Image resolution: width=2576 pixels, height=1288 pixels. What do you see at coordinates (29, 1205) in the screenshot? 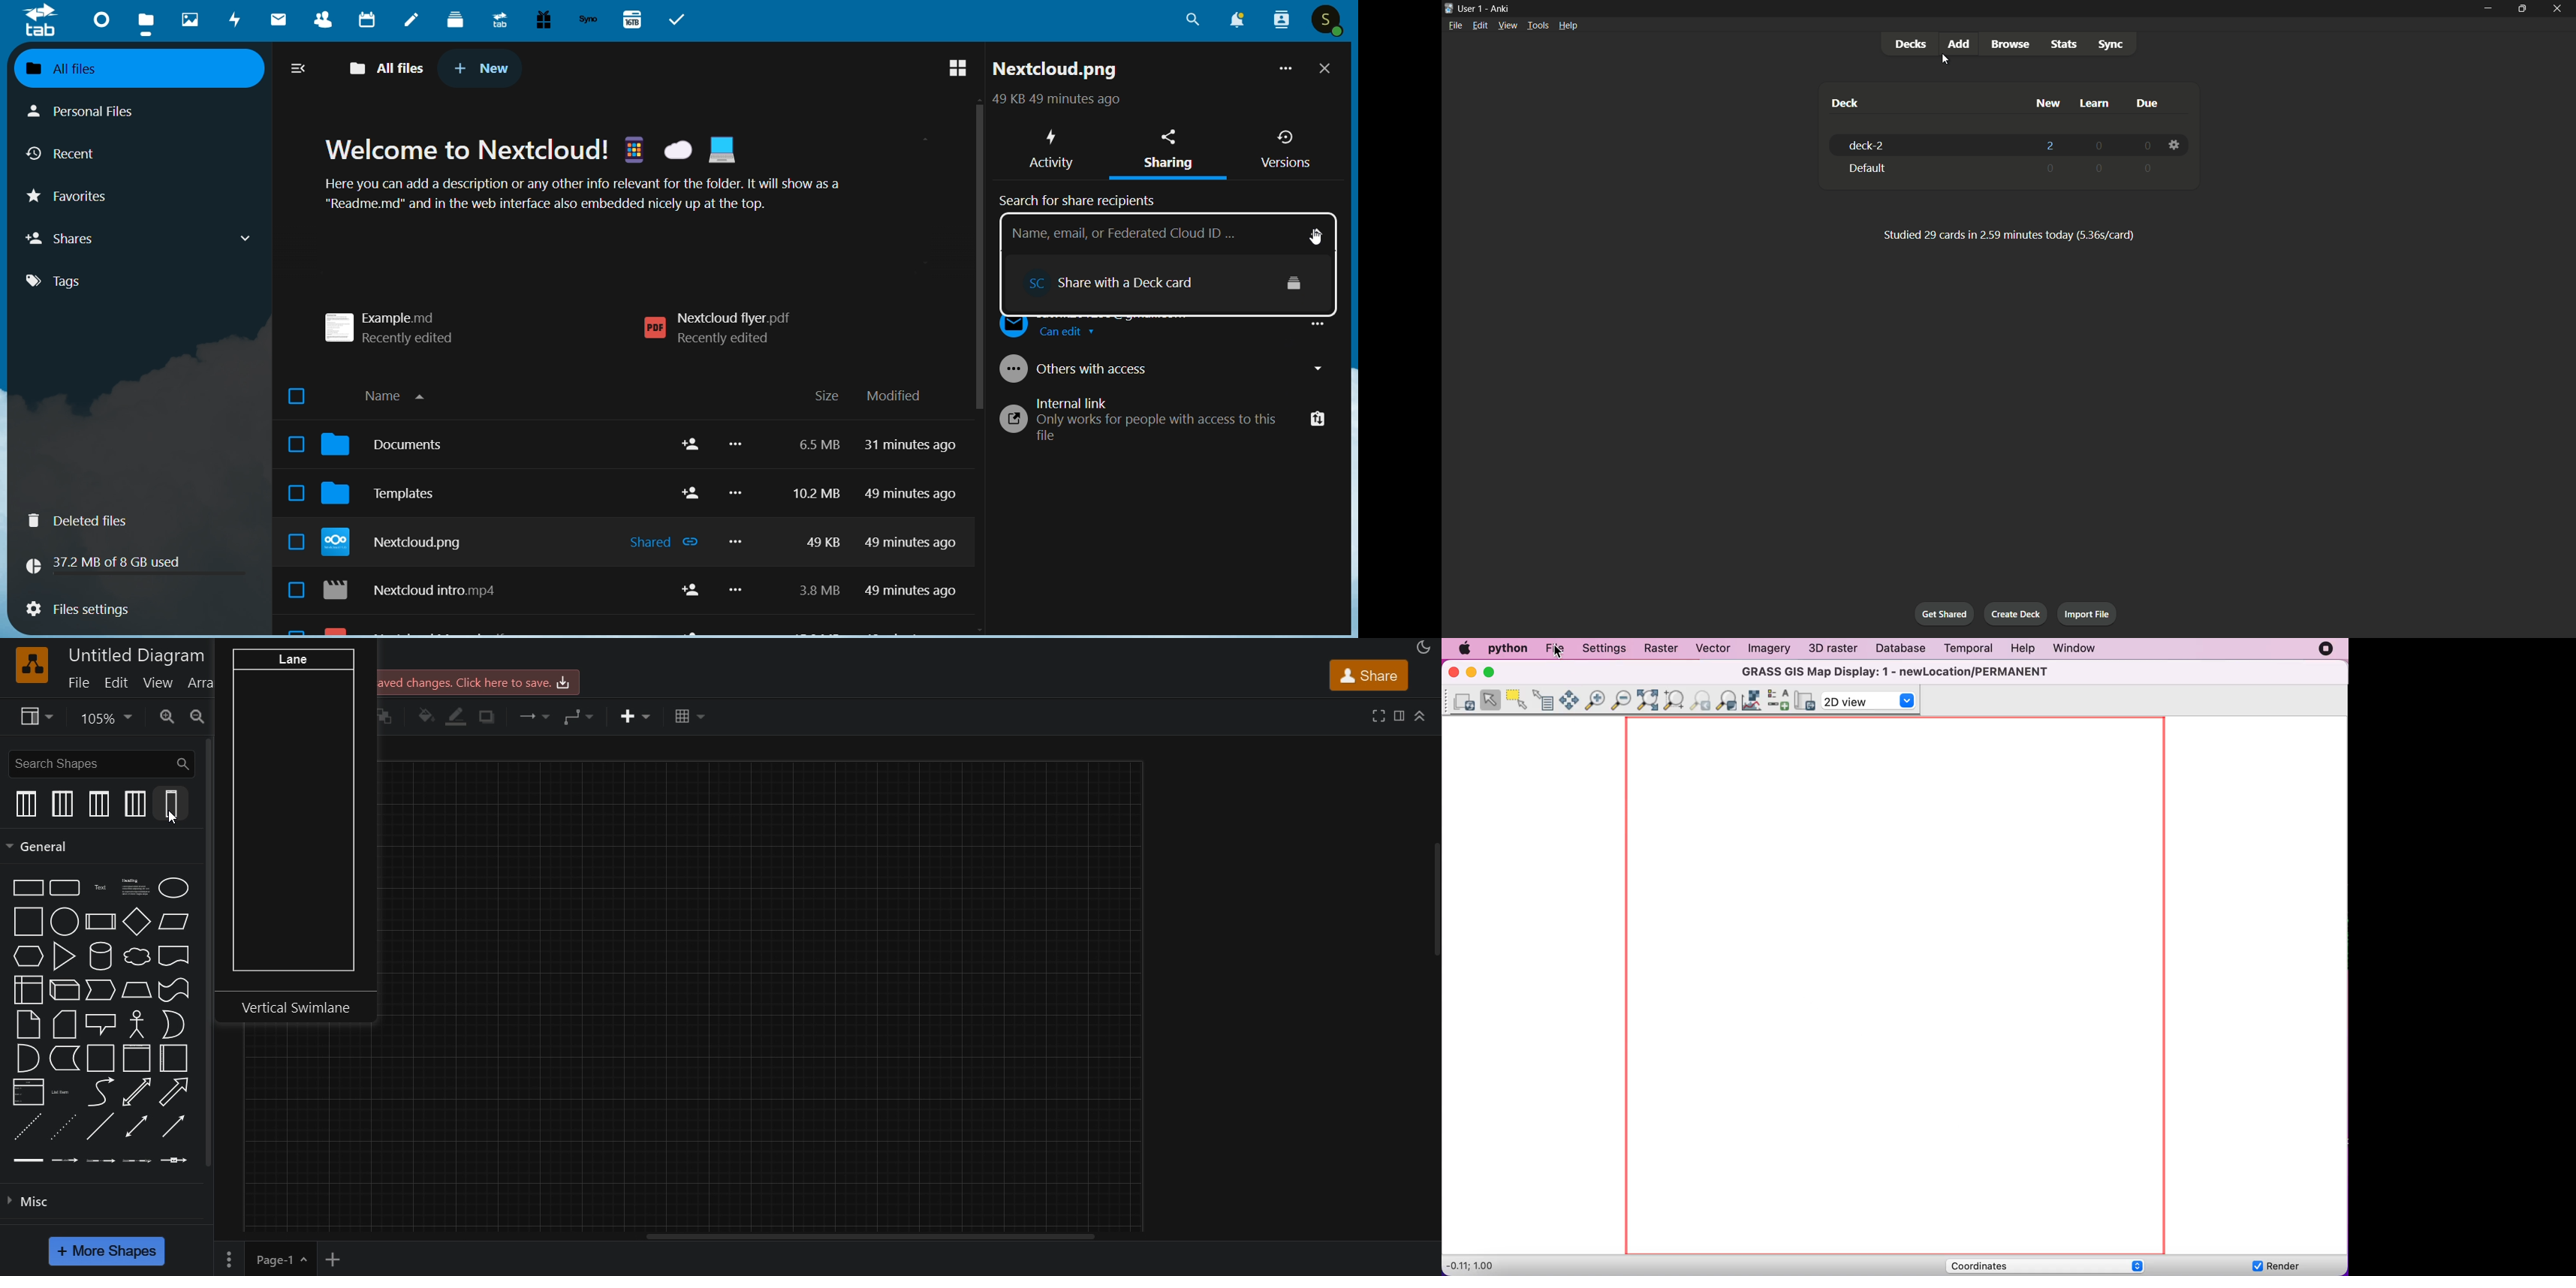
I see `misc` at bounding box center [29, 1205].